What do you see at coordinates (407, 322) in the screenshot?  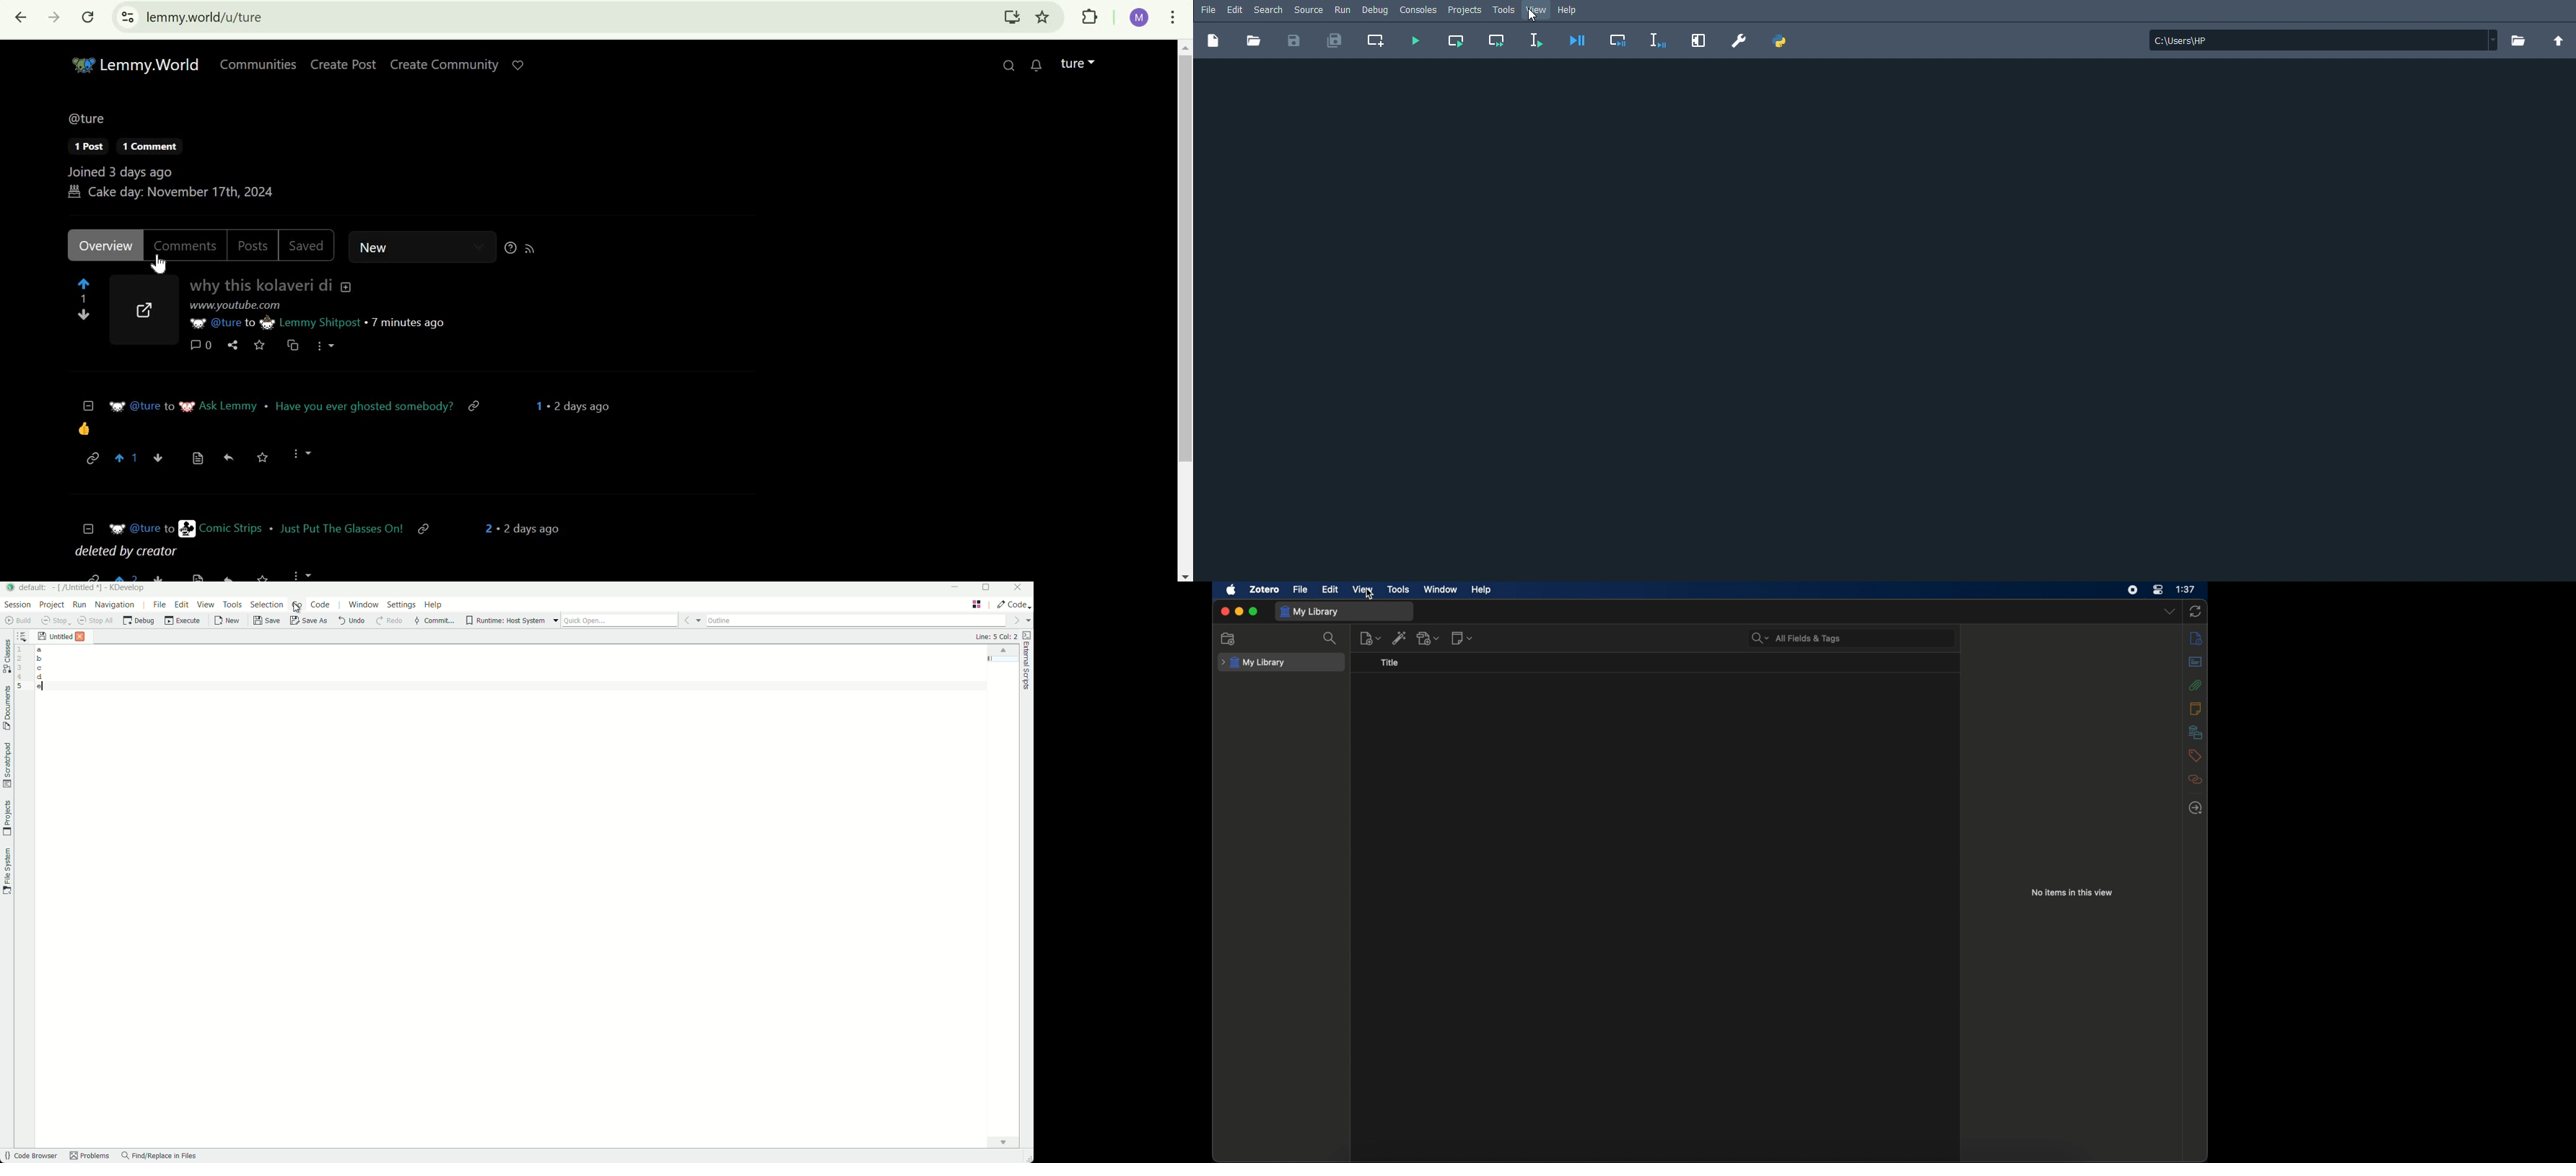 I see `7 minutes ago` at bounding box center [407, 322].